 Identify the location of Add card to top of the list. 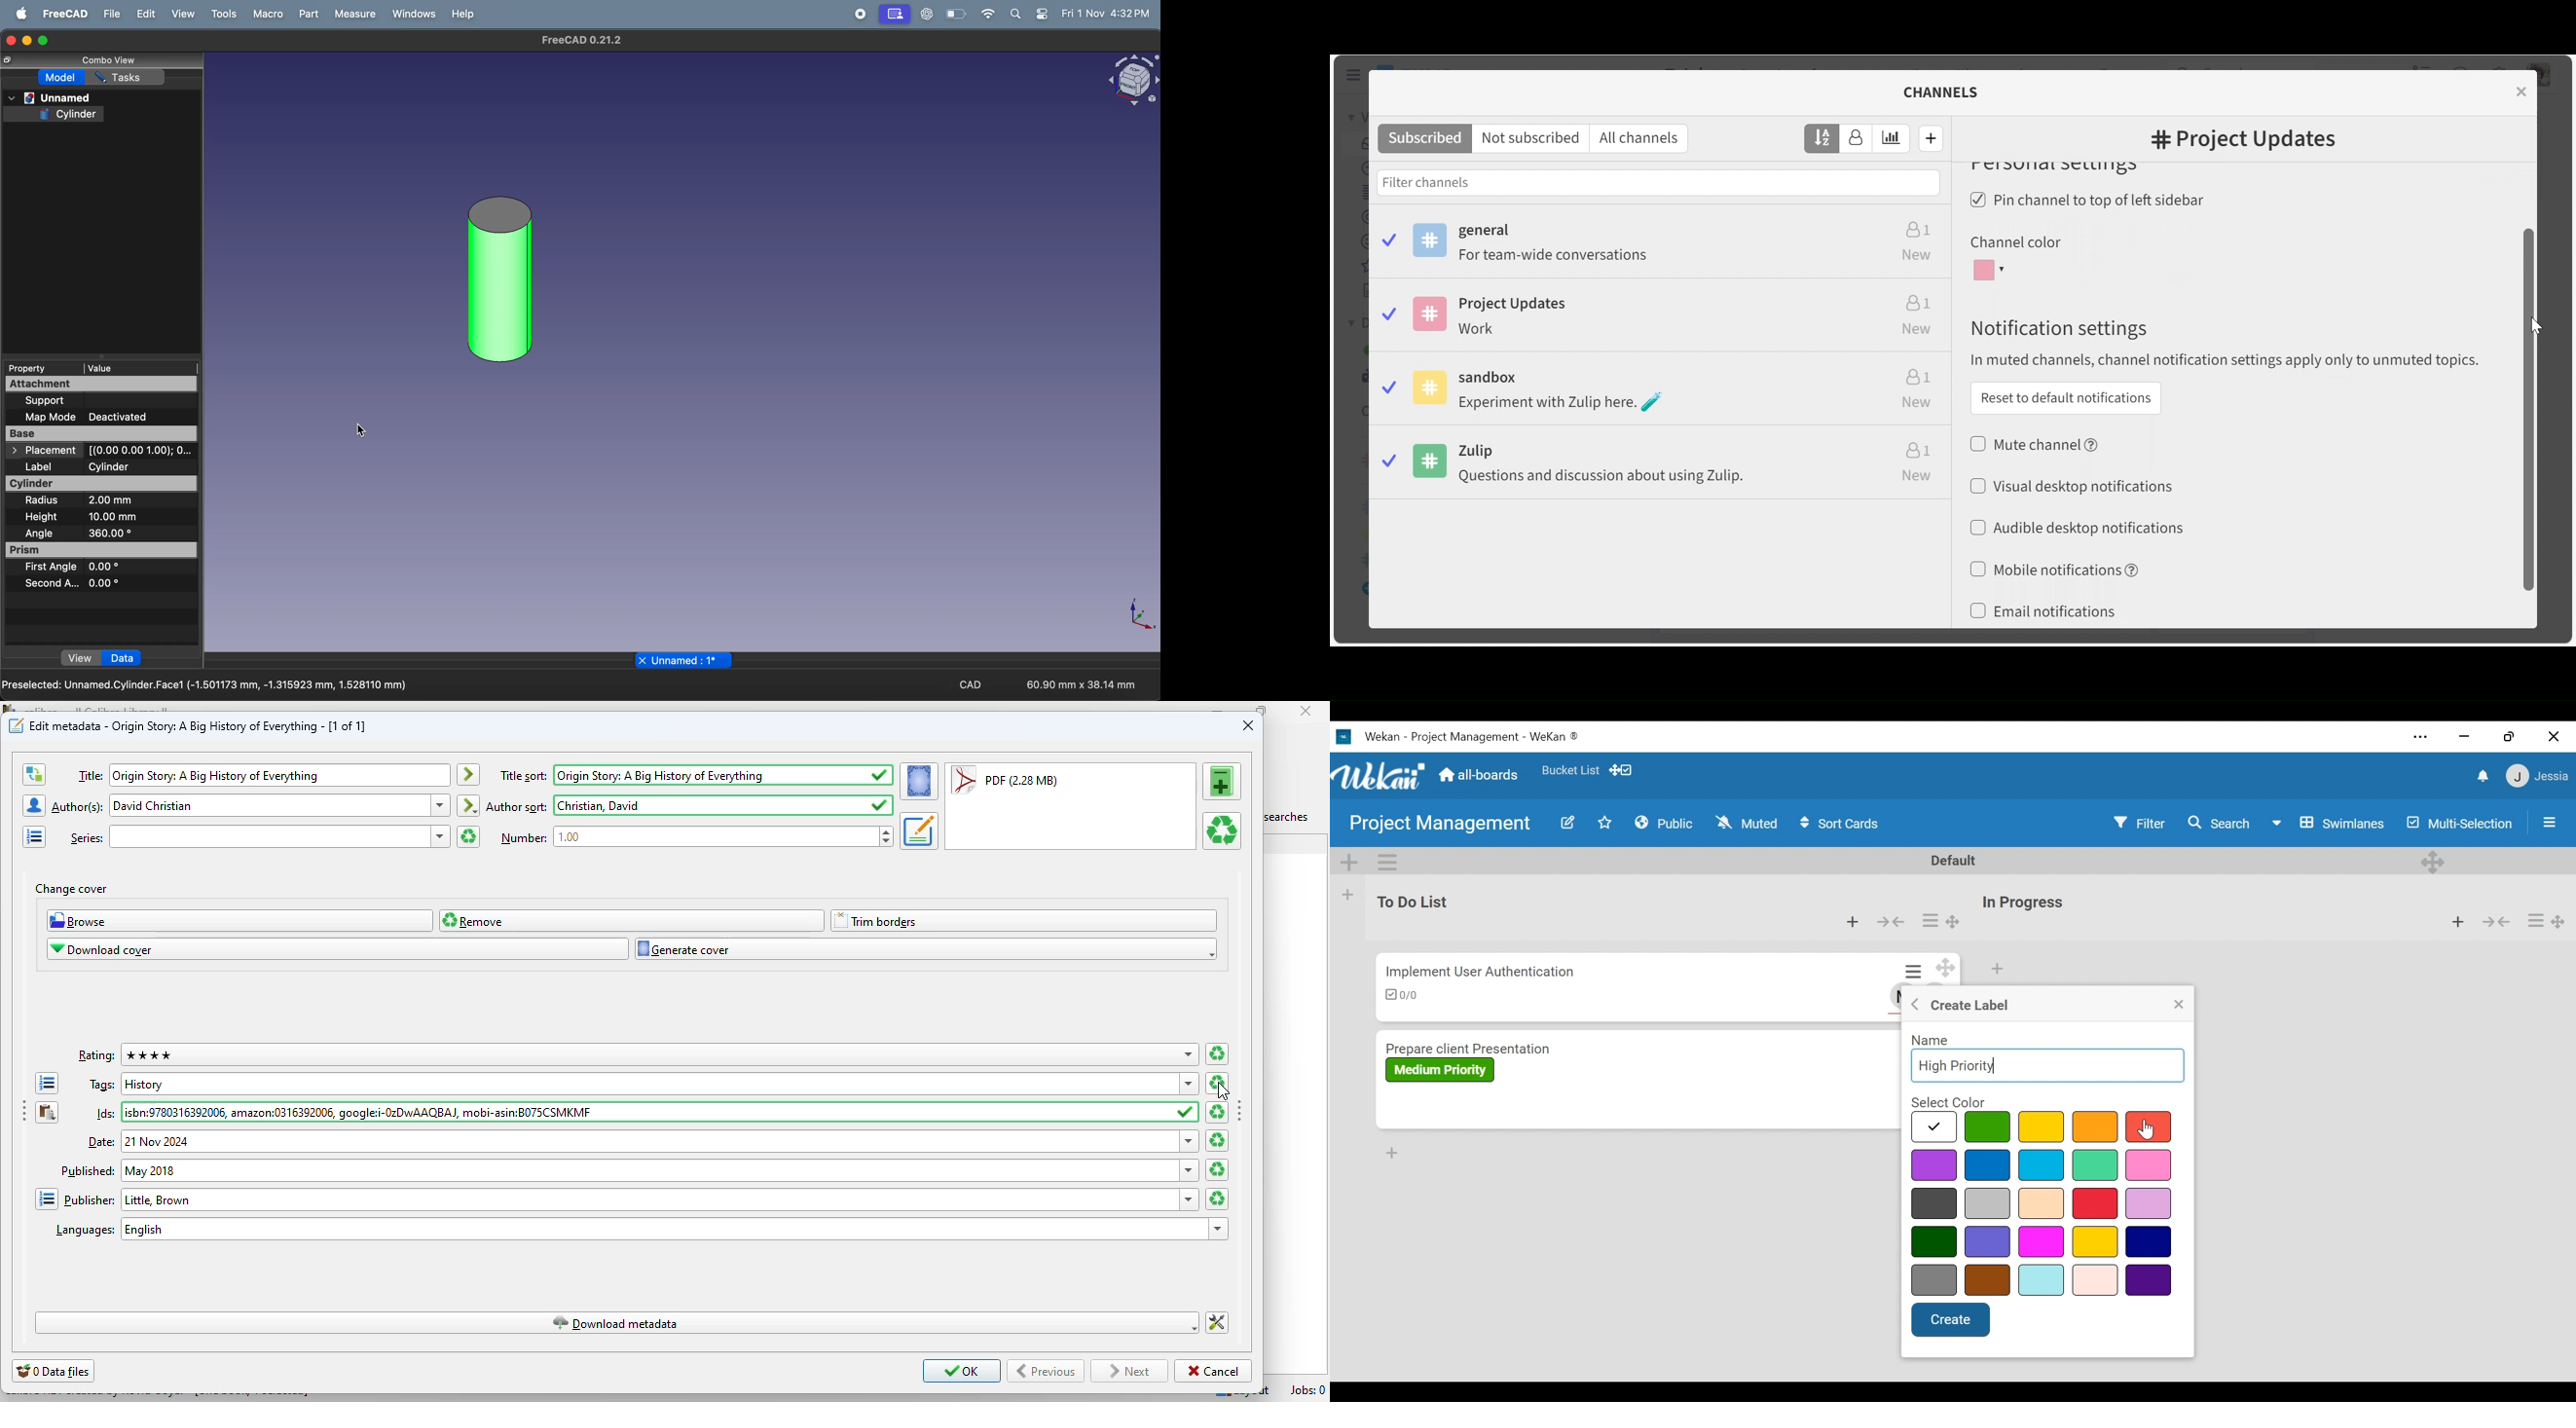
(1853, 923).